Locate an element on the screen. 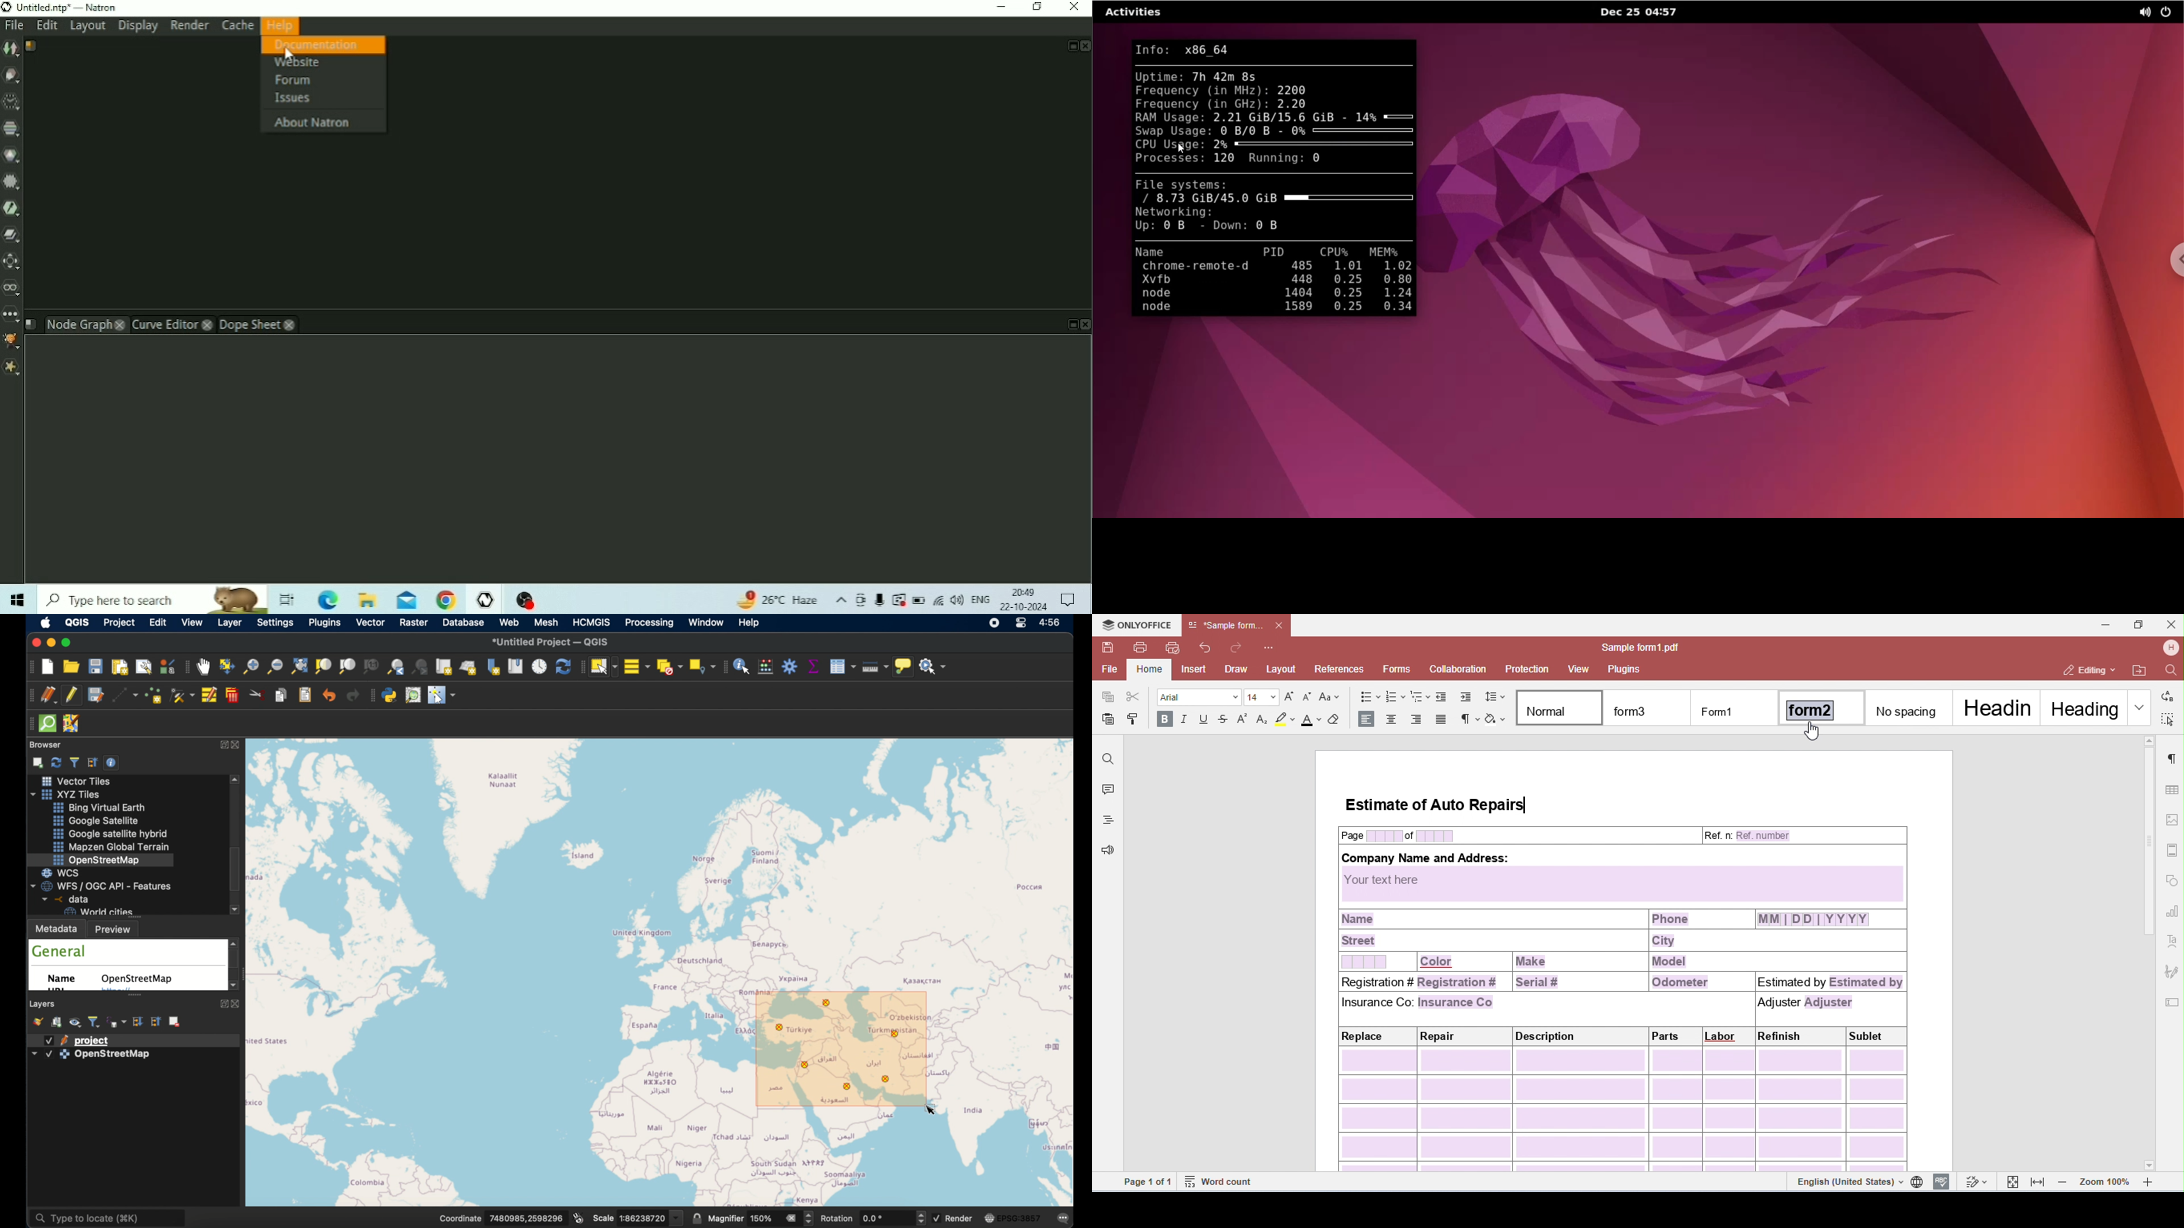  zoom to selection is located at coordinates (326, 666).